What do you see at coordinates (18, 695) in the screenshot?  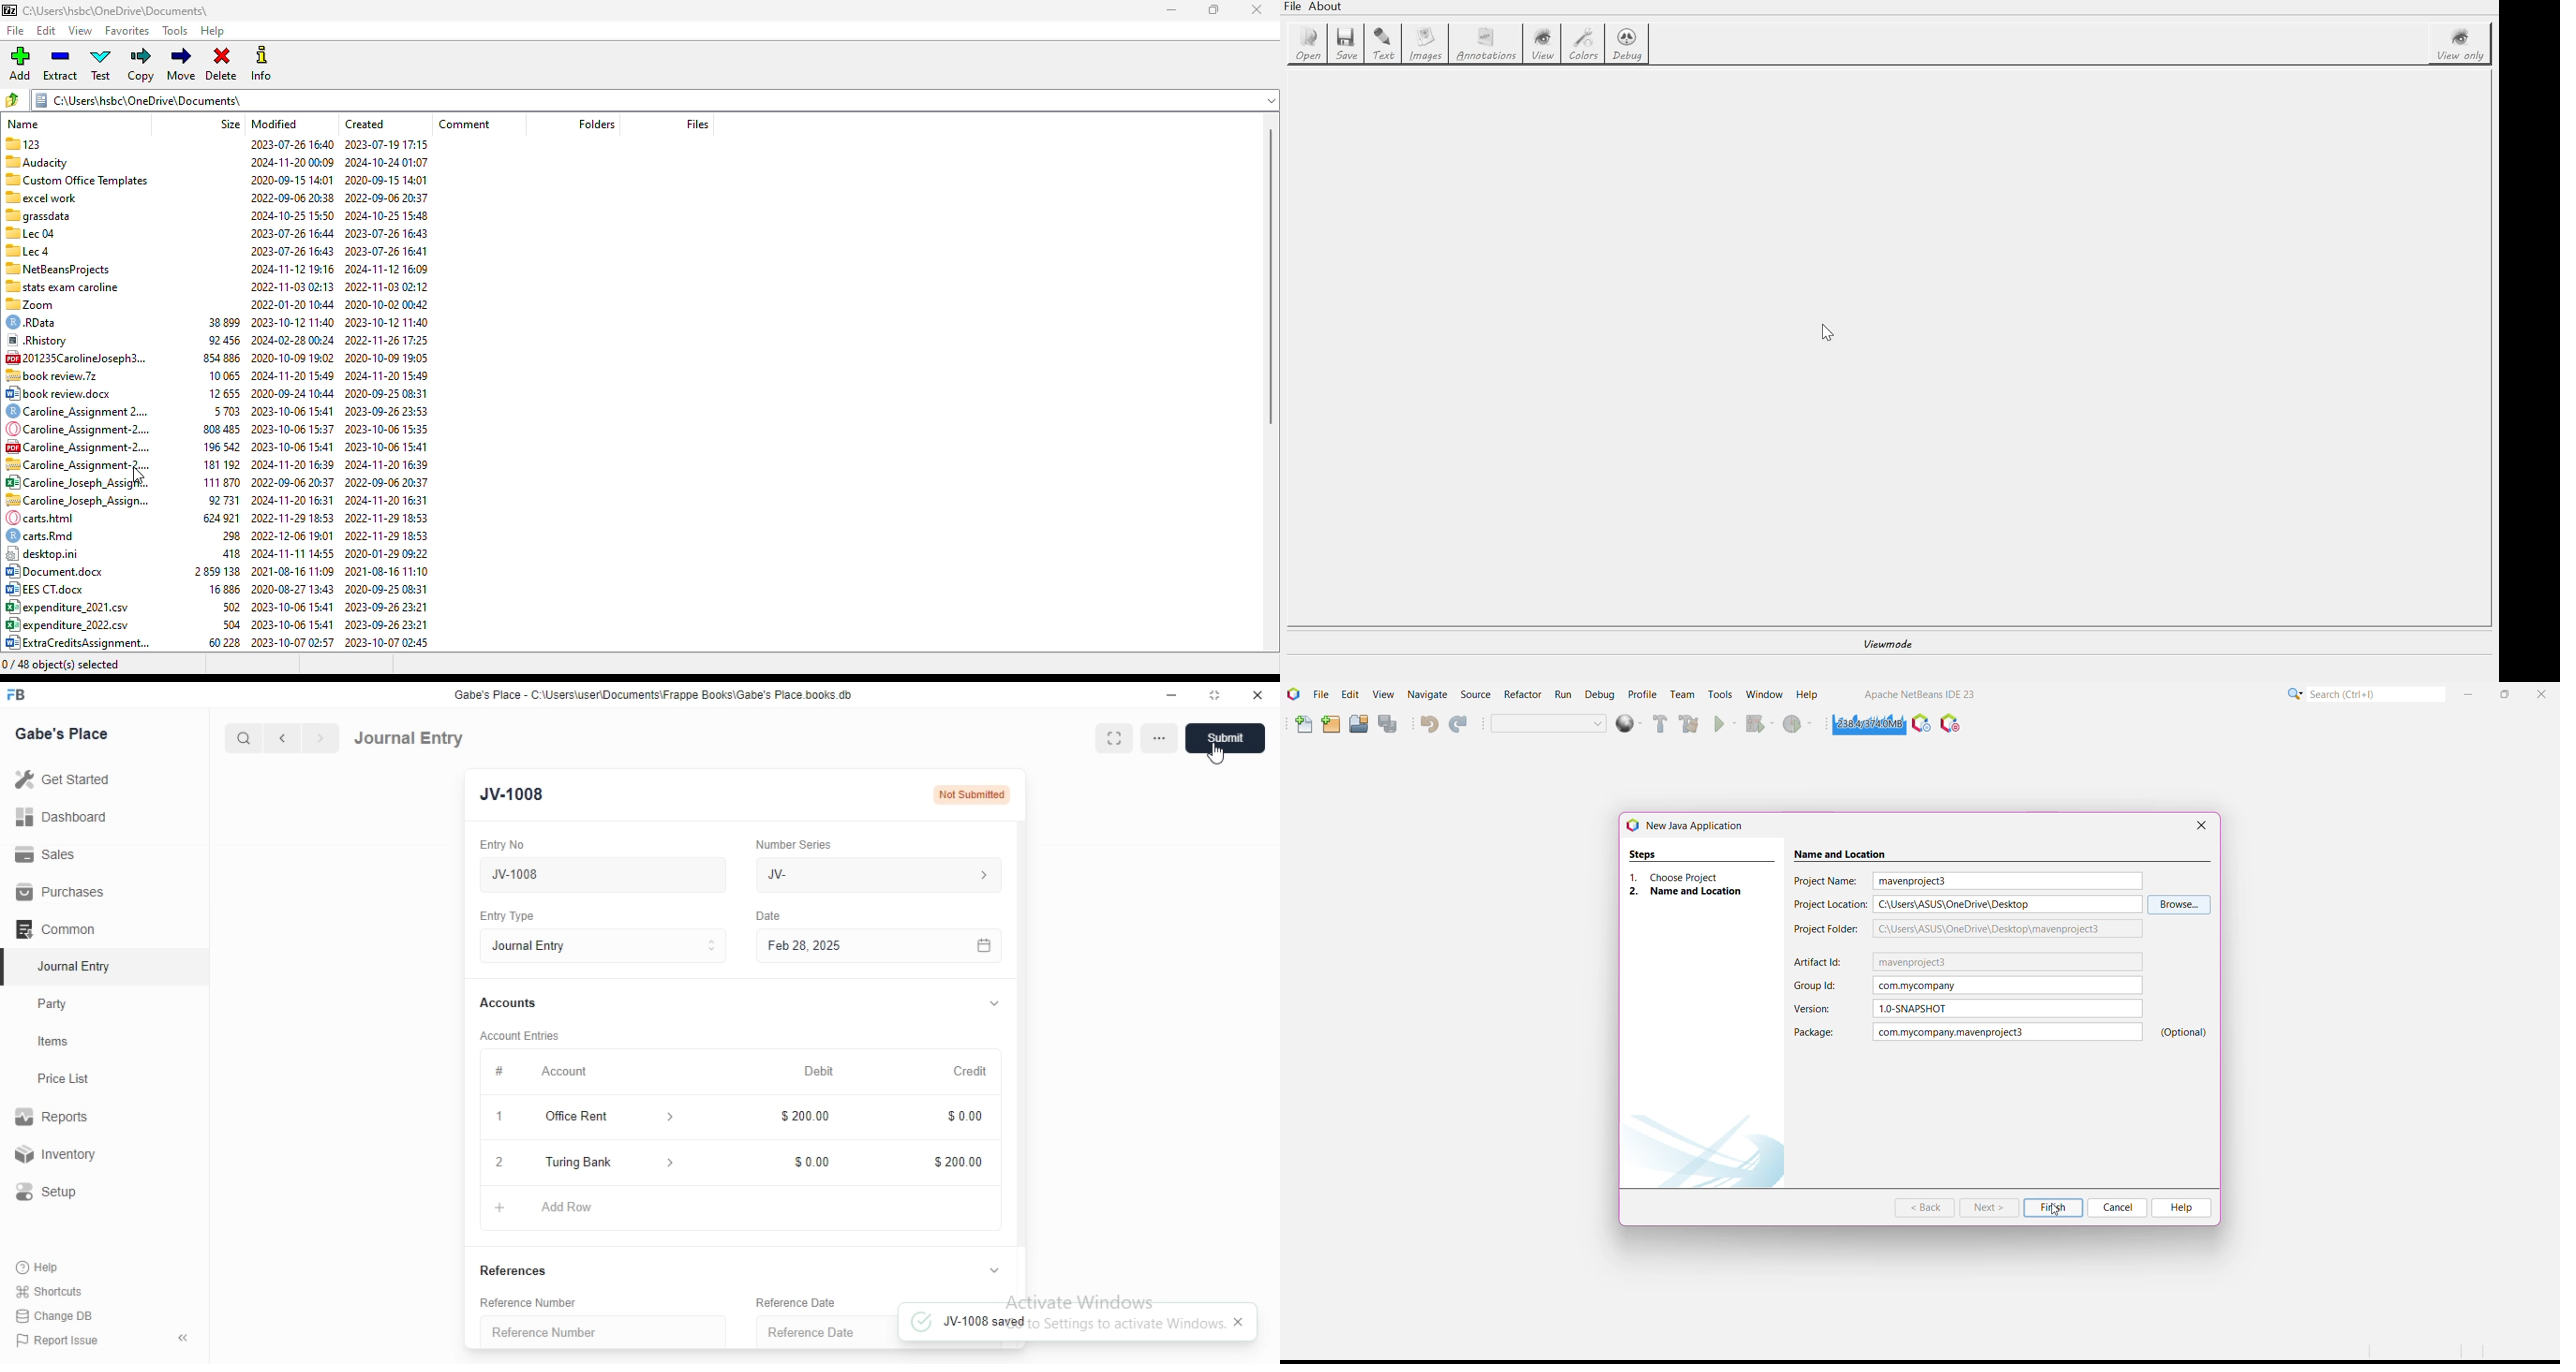 I see `FB logo` at bounding box center [18, 695].